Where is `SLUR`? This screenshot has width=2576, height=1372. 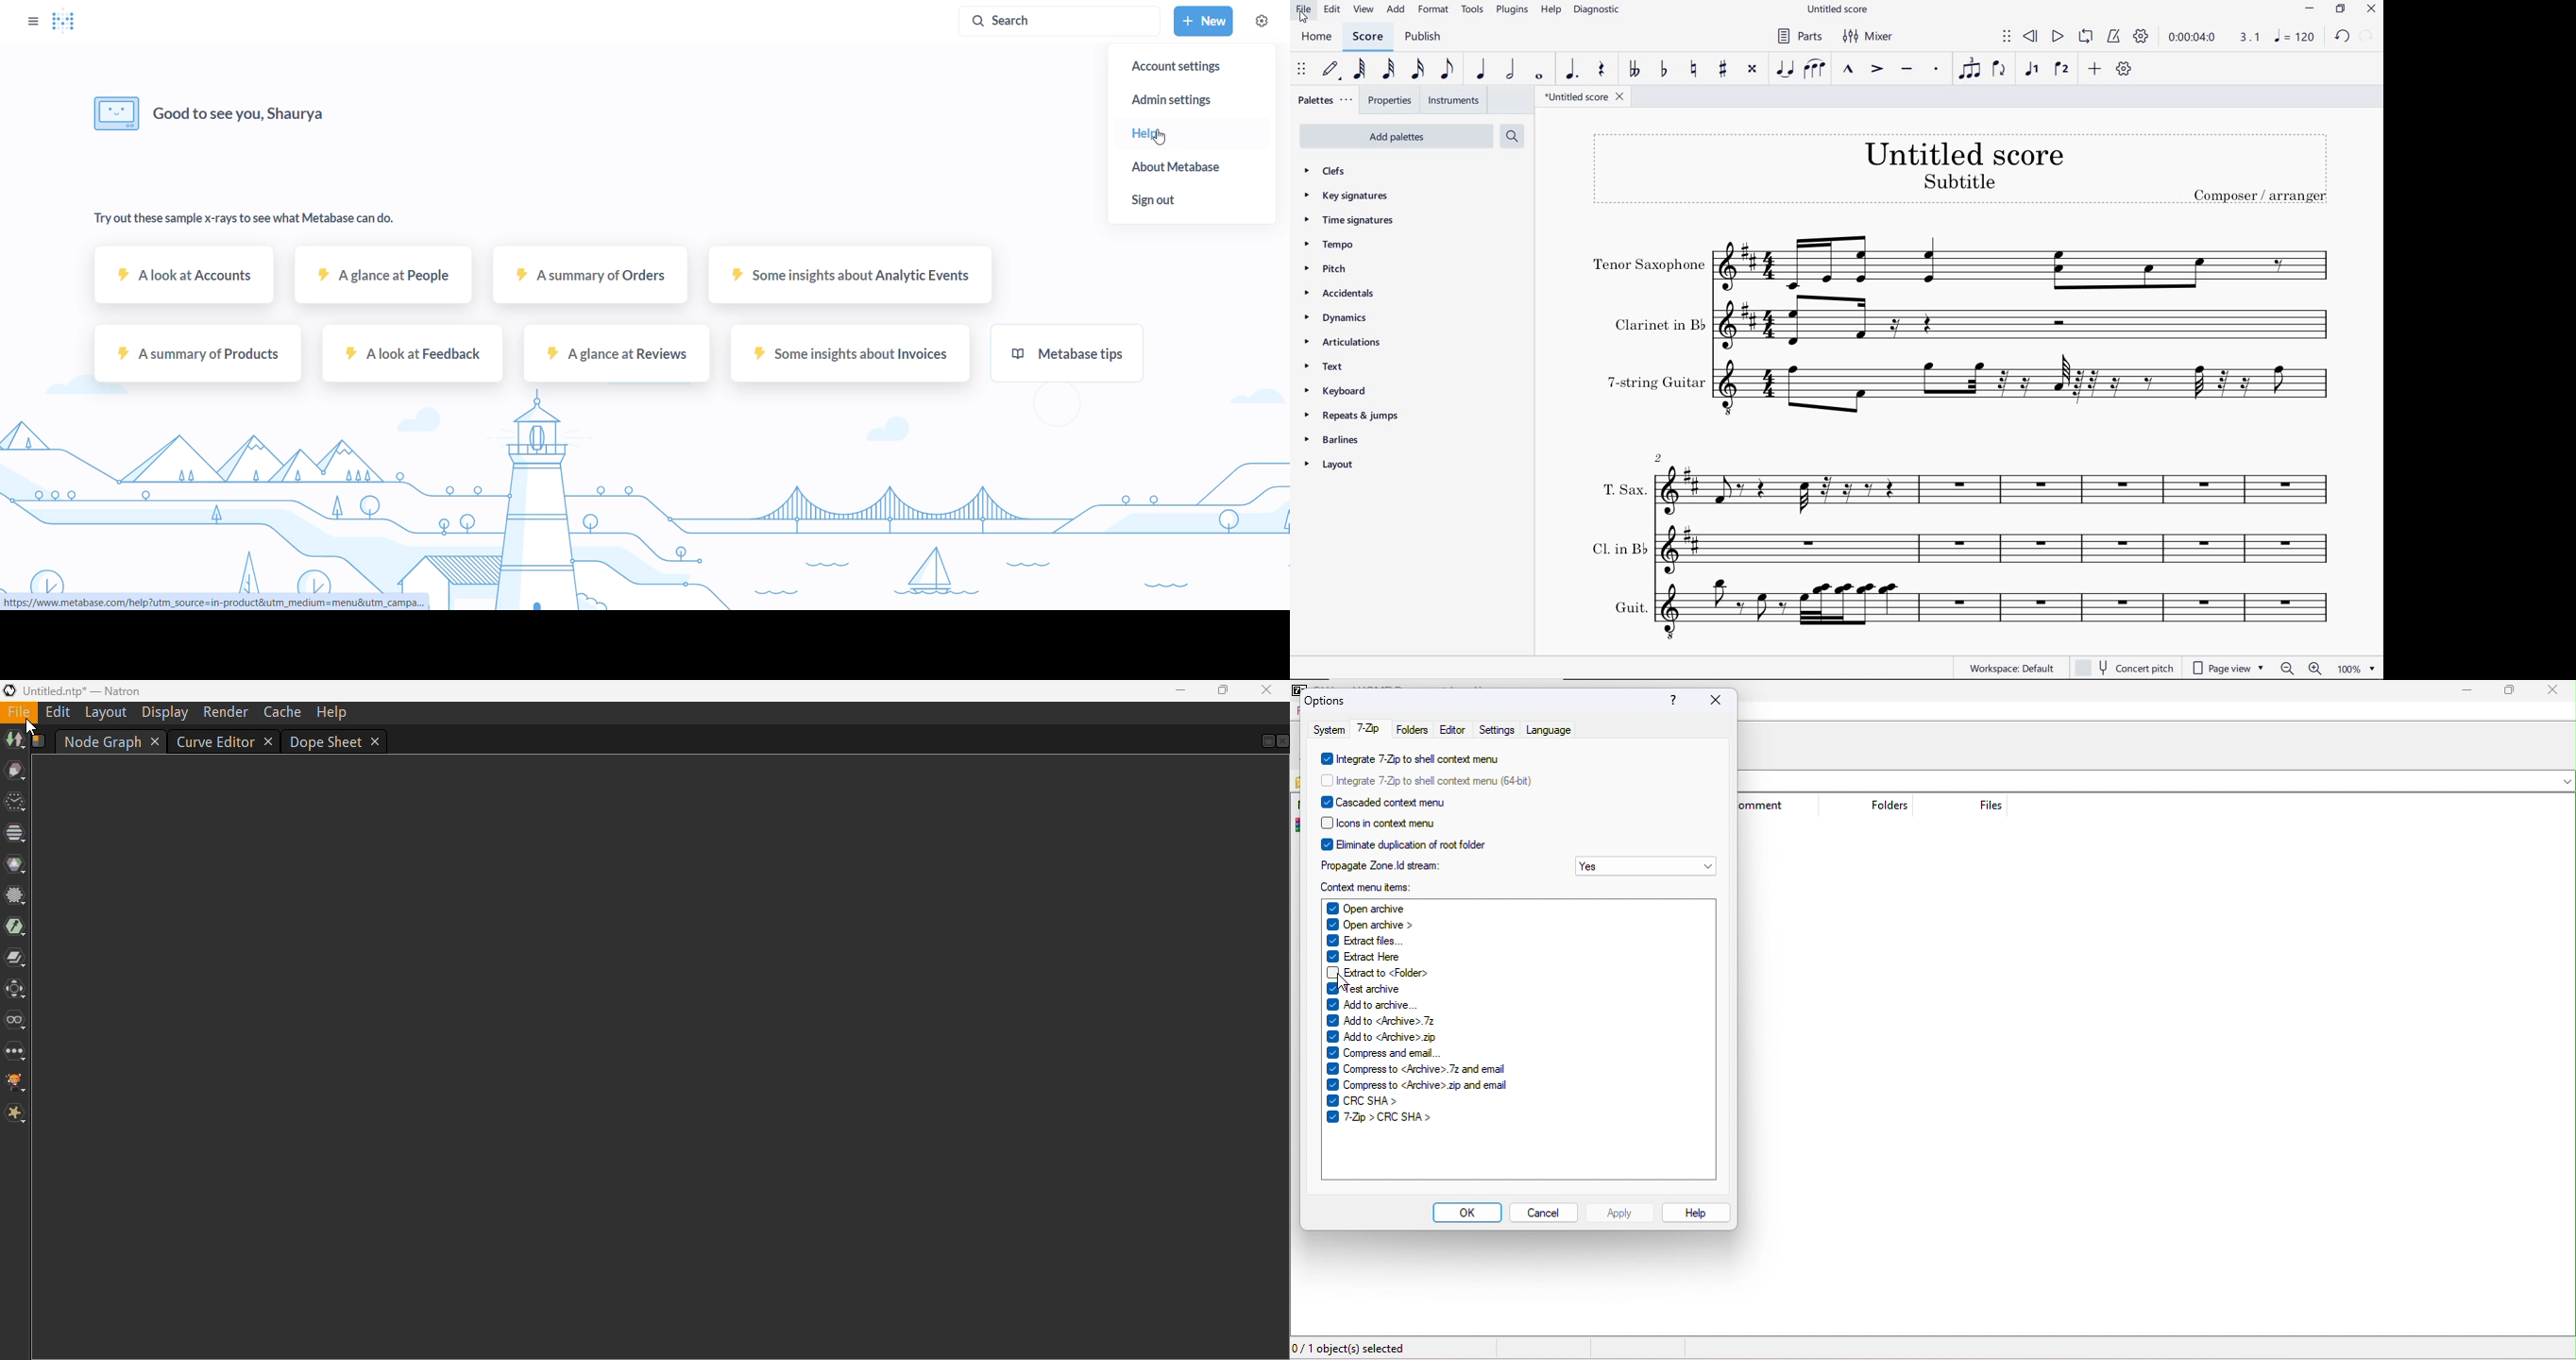 SLUR is located at coordinates (1814, 68).